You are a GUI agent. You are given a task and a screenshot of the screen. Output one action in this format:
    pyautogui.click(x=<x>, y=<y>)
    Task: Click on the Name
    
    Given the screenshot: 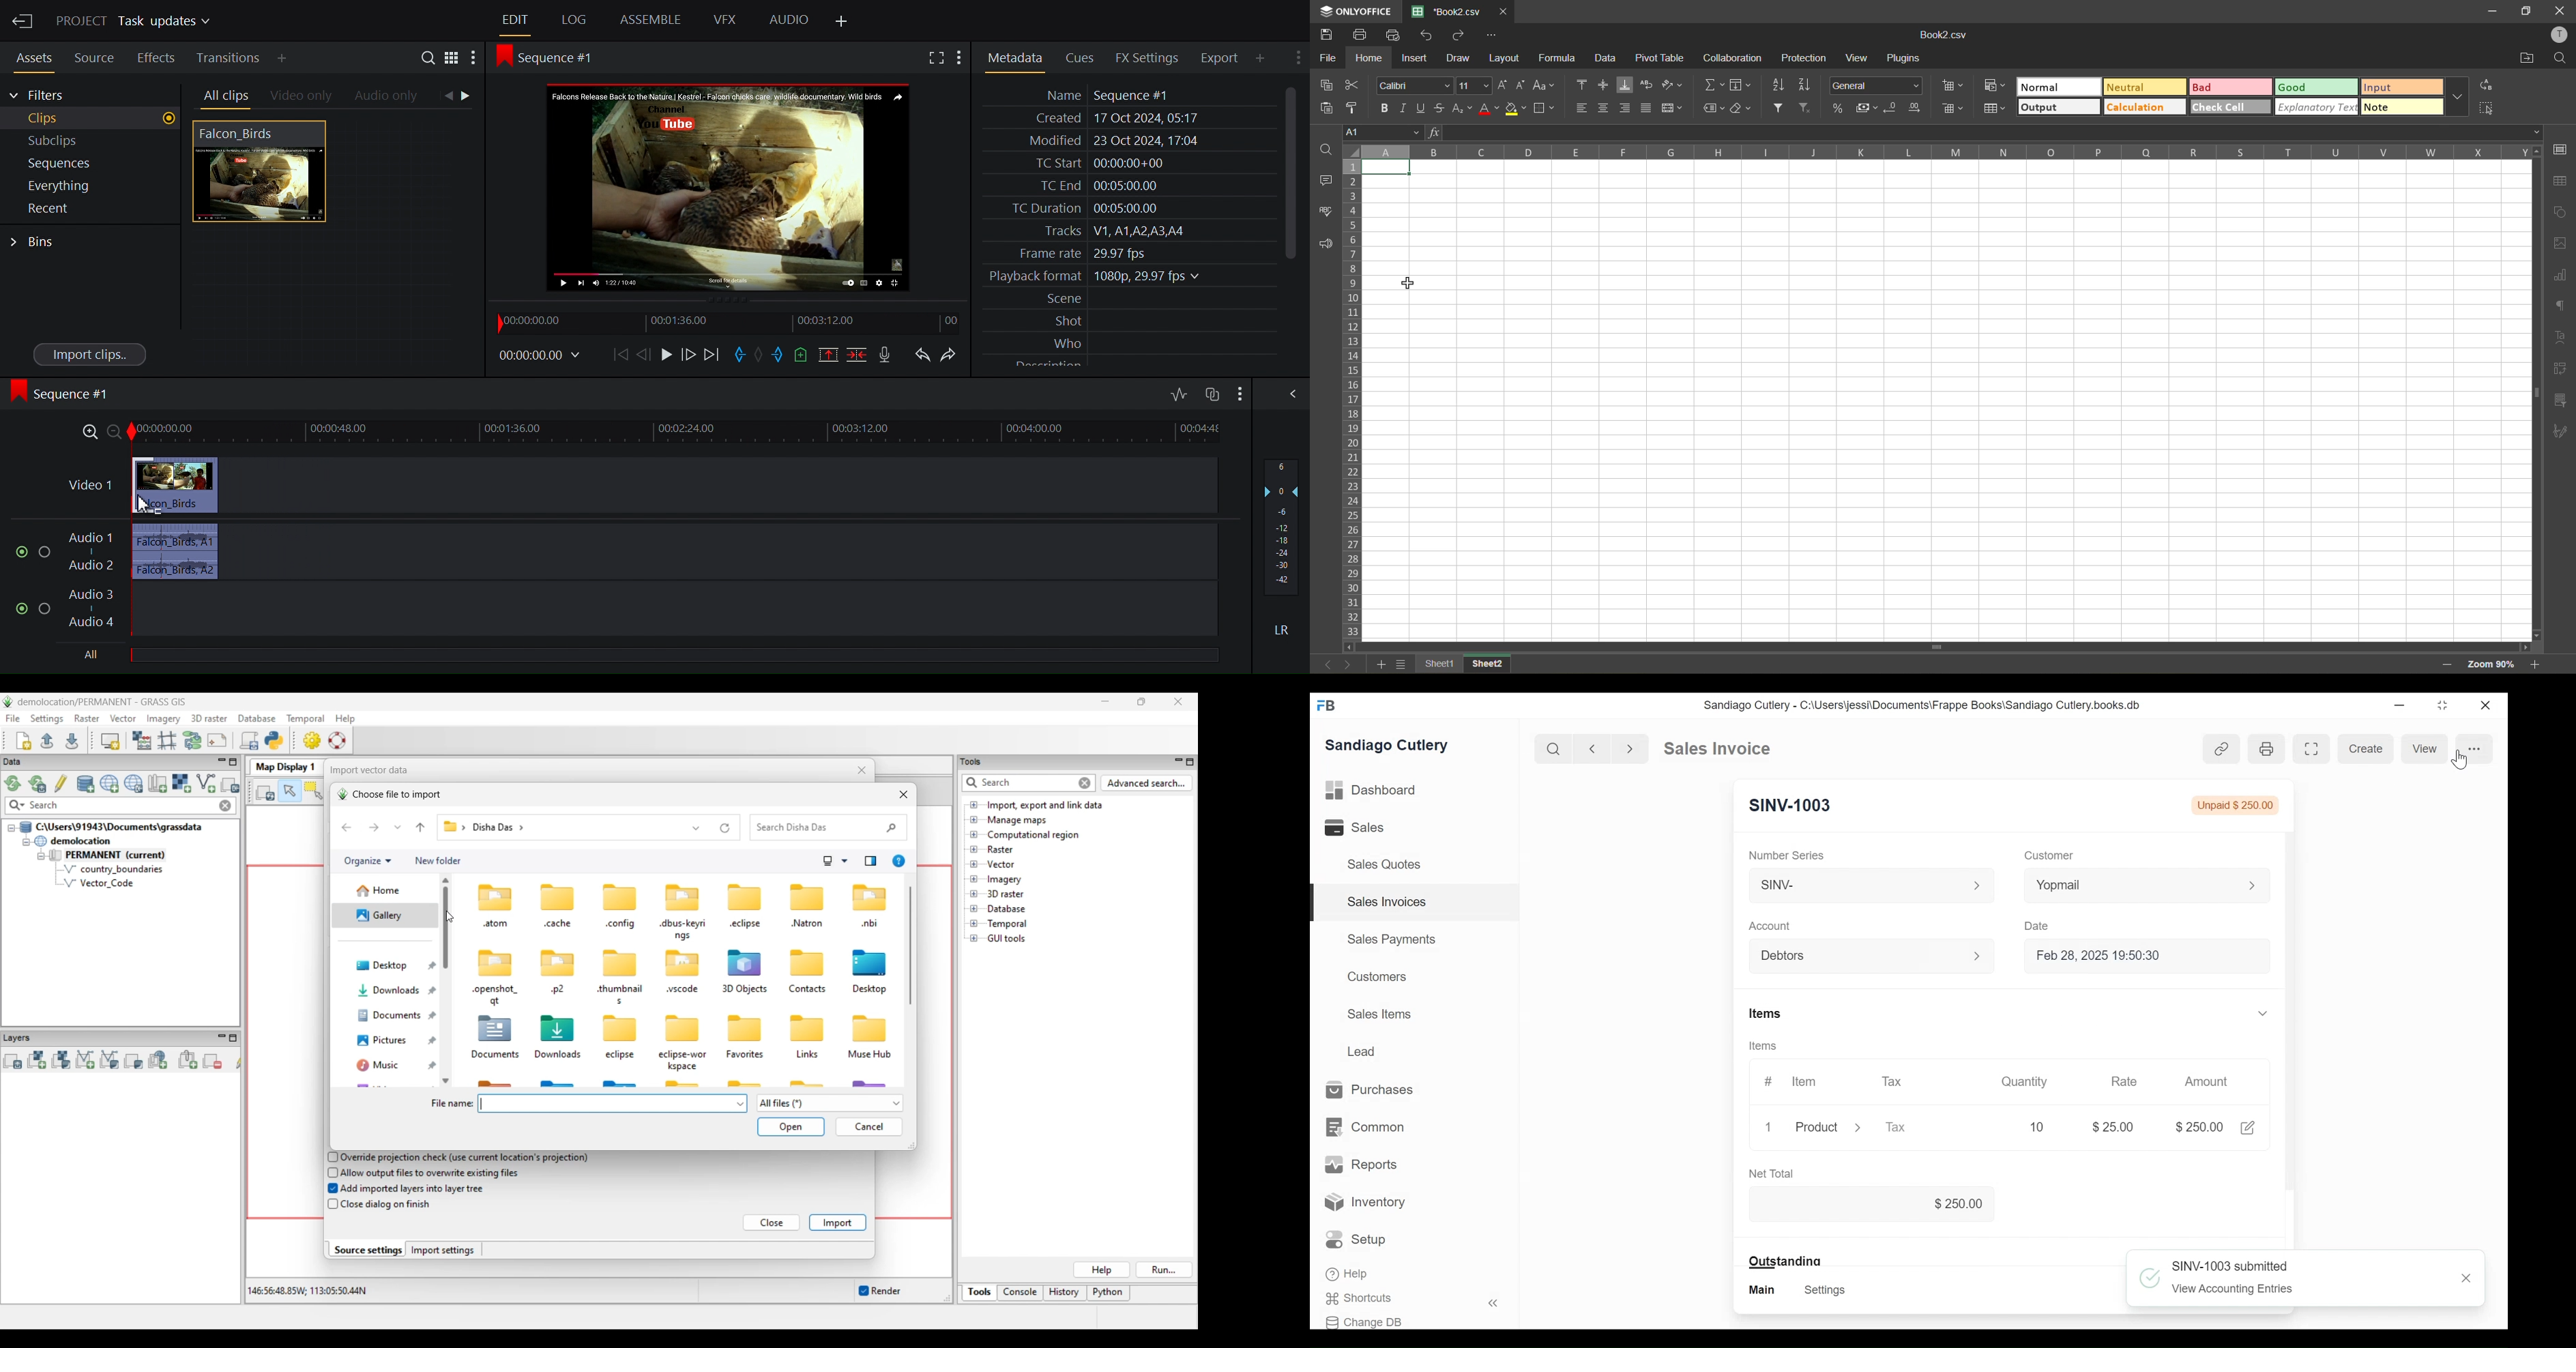 What is the action you would take?
    pyautogui.click(x=1128, y=95)
    